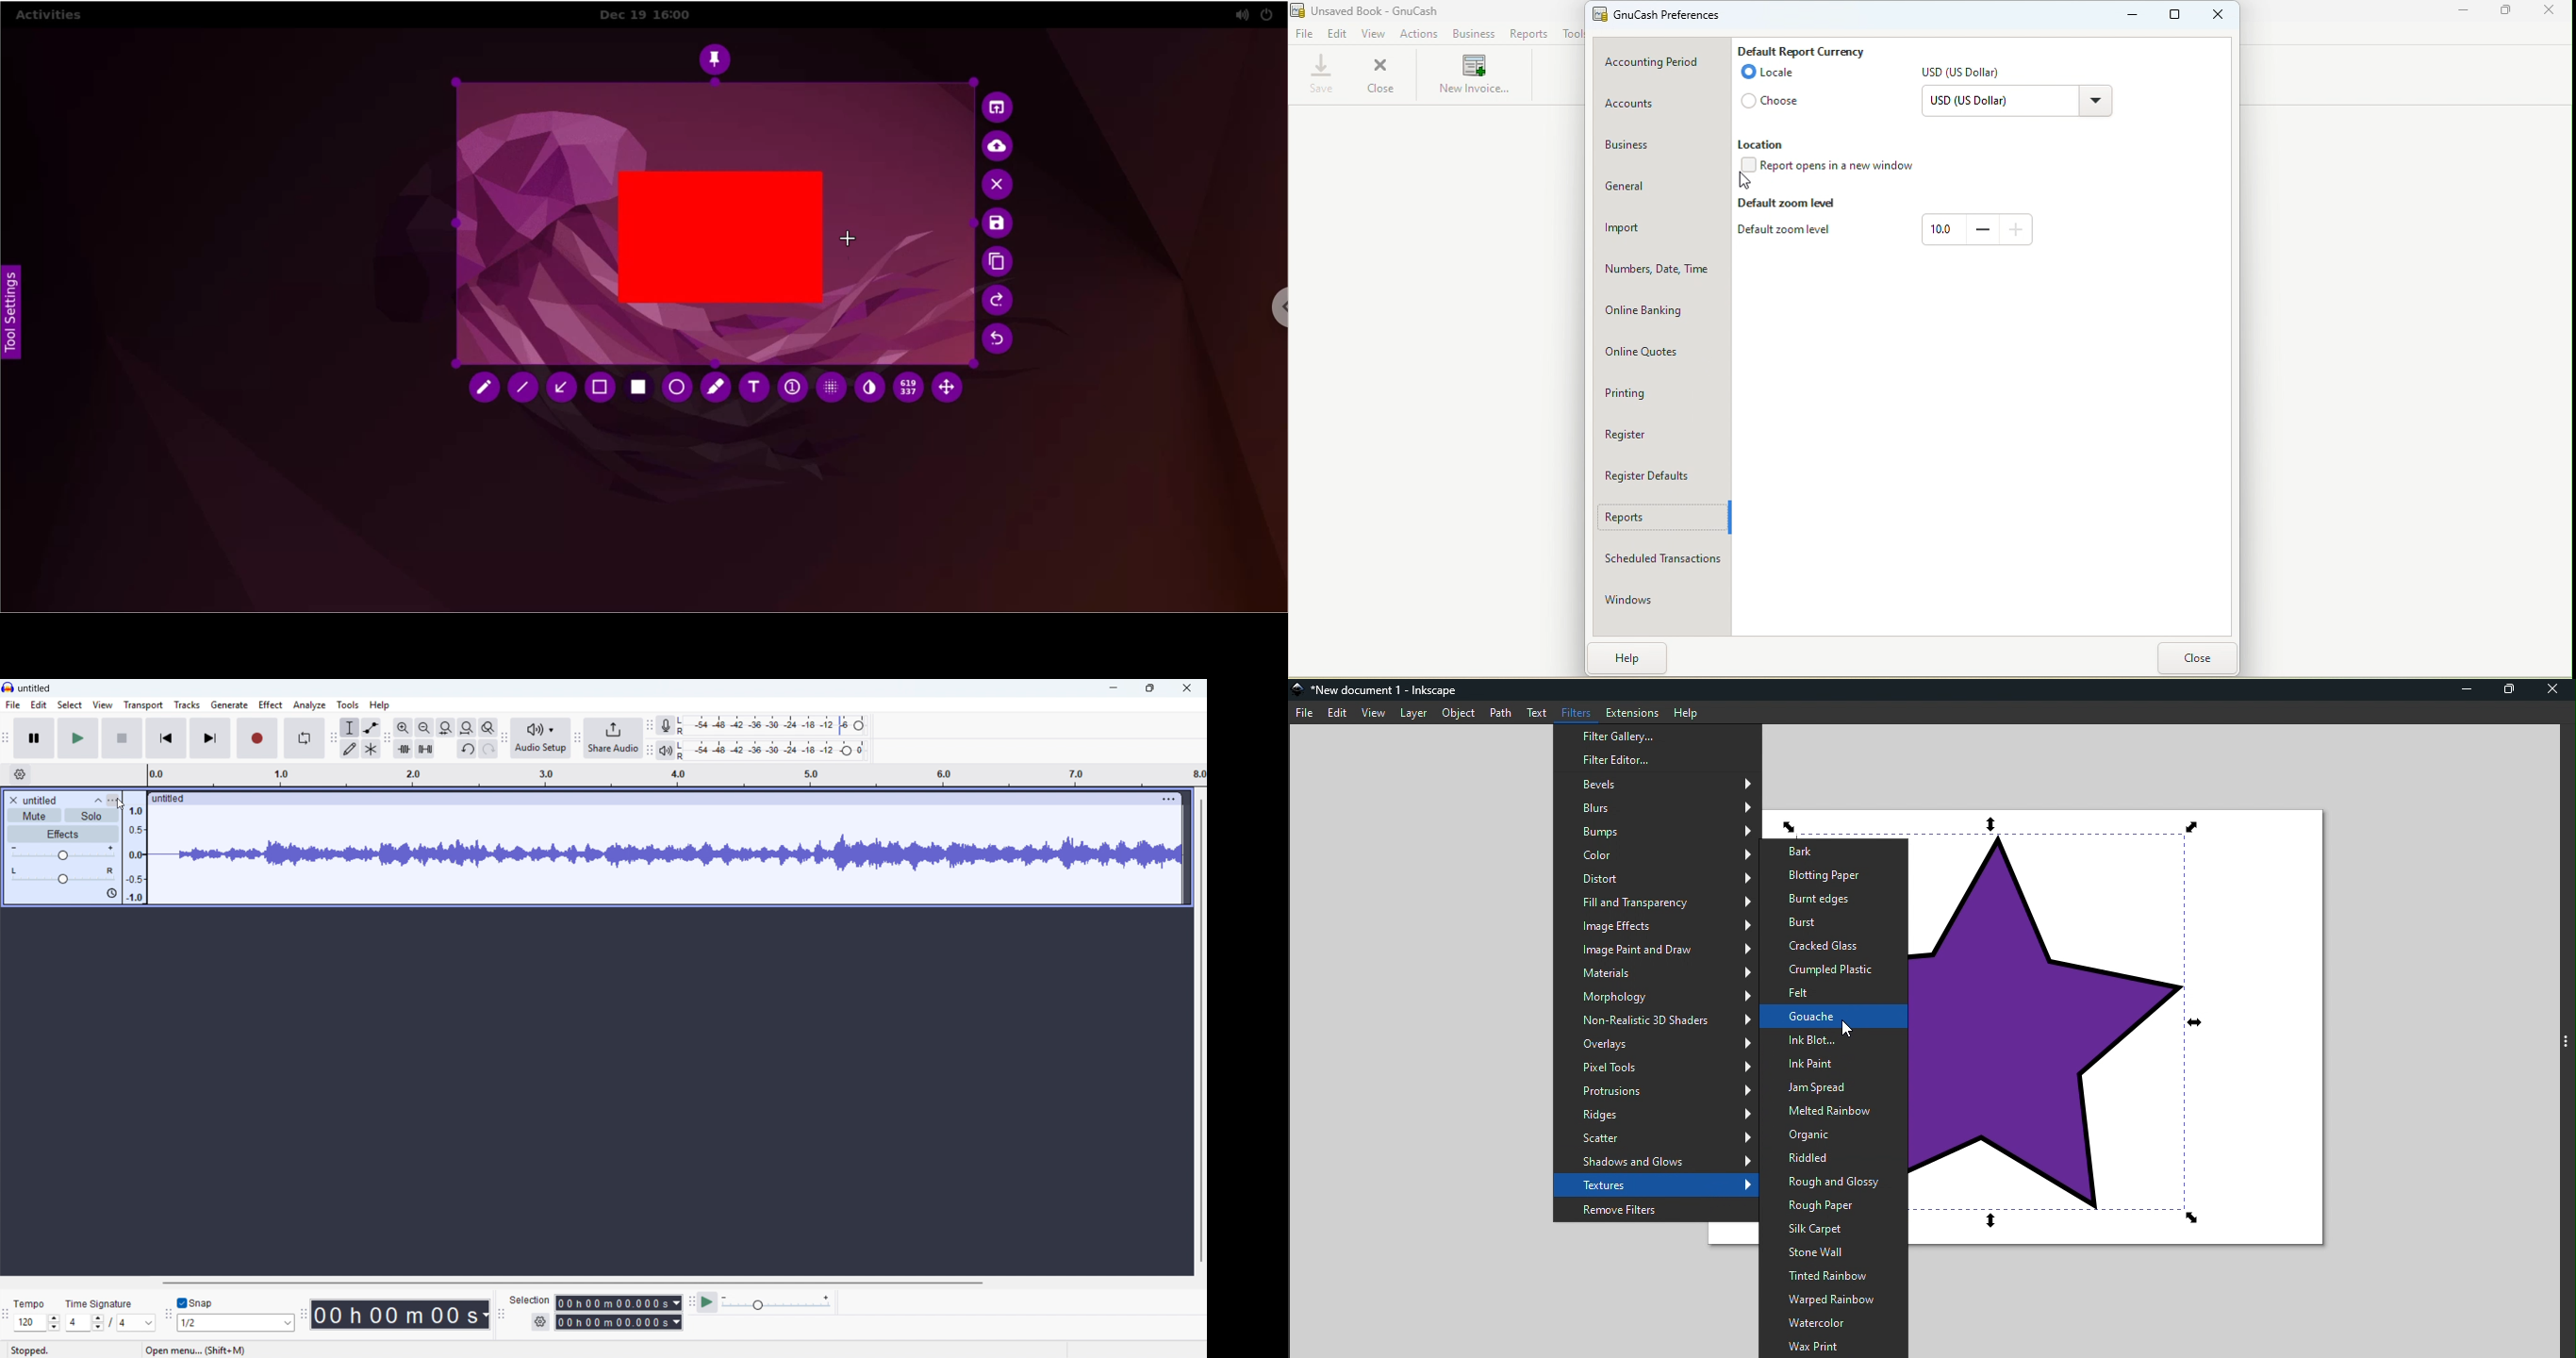  What do you see at coordinates (576, 739) in the screenshot?
I see `Share audio toolbar ` at bounding box center [576, 739].